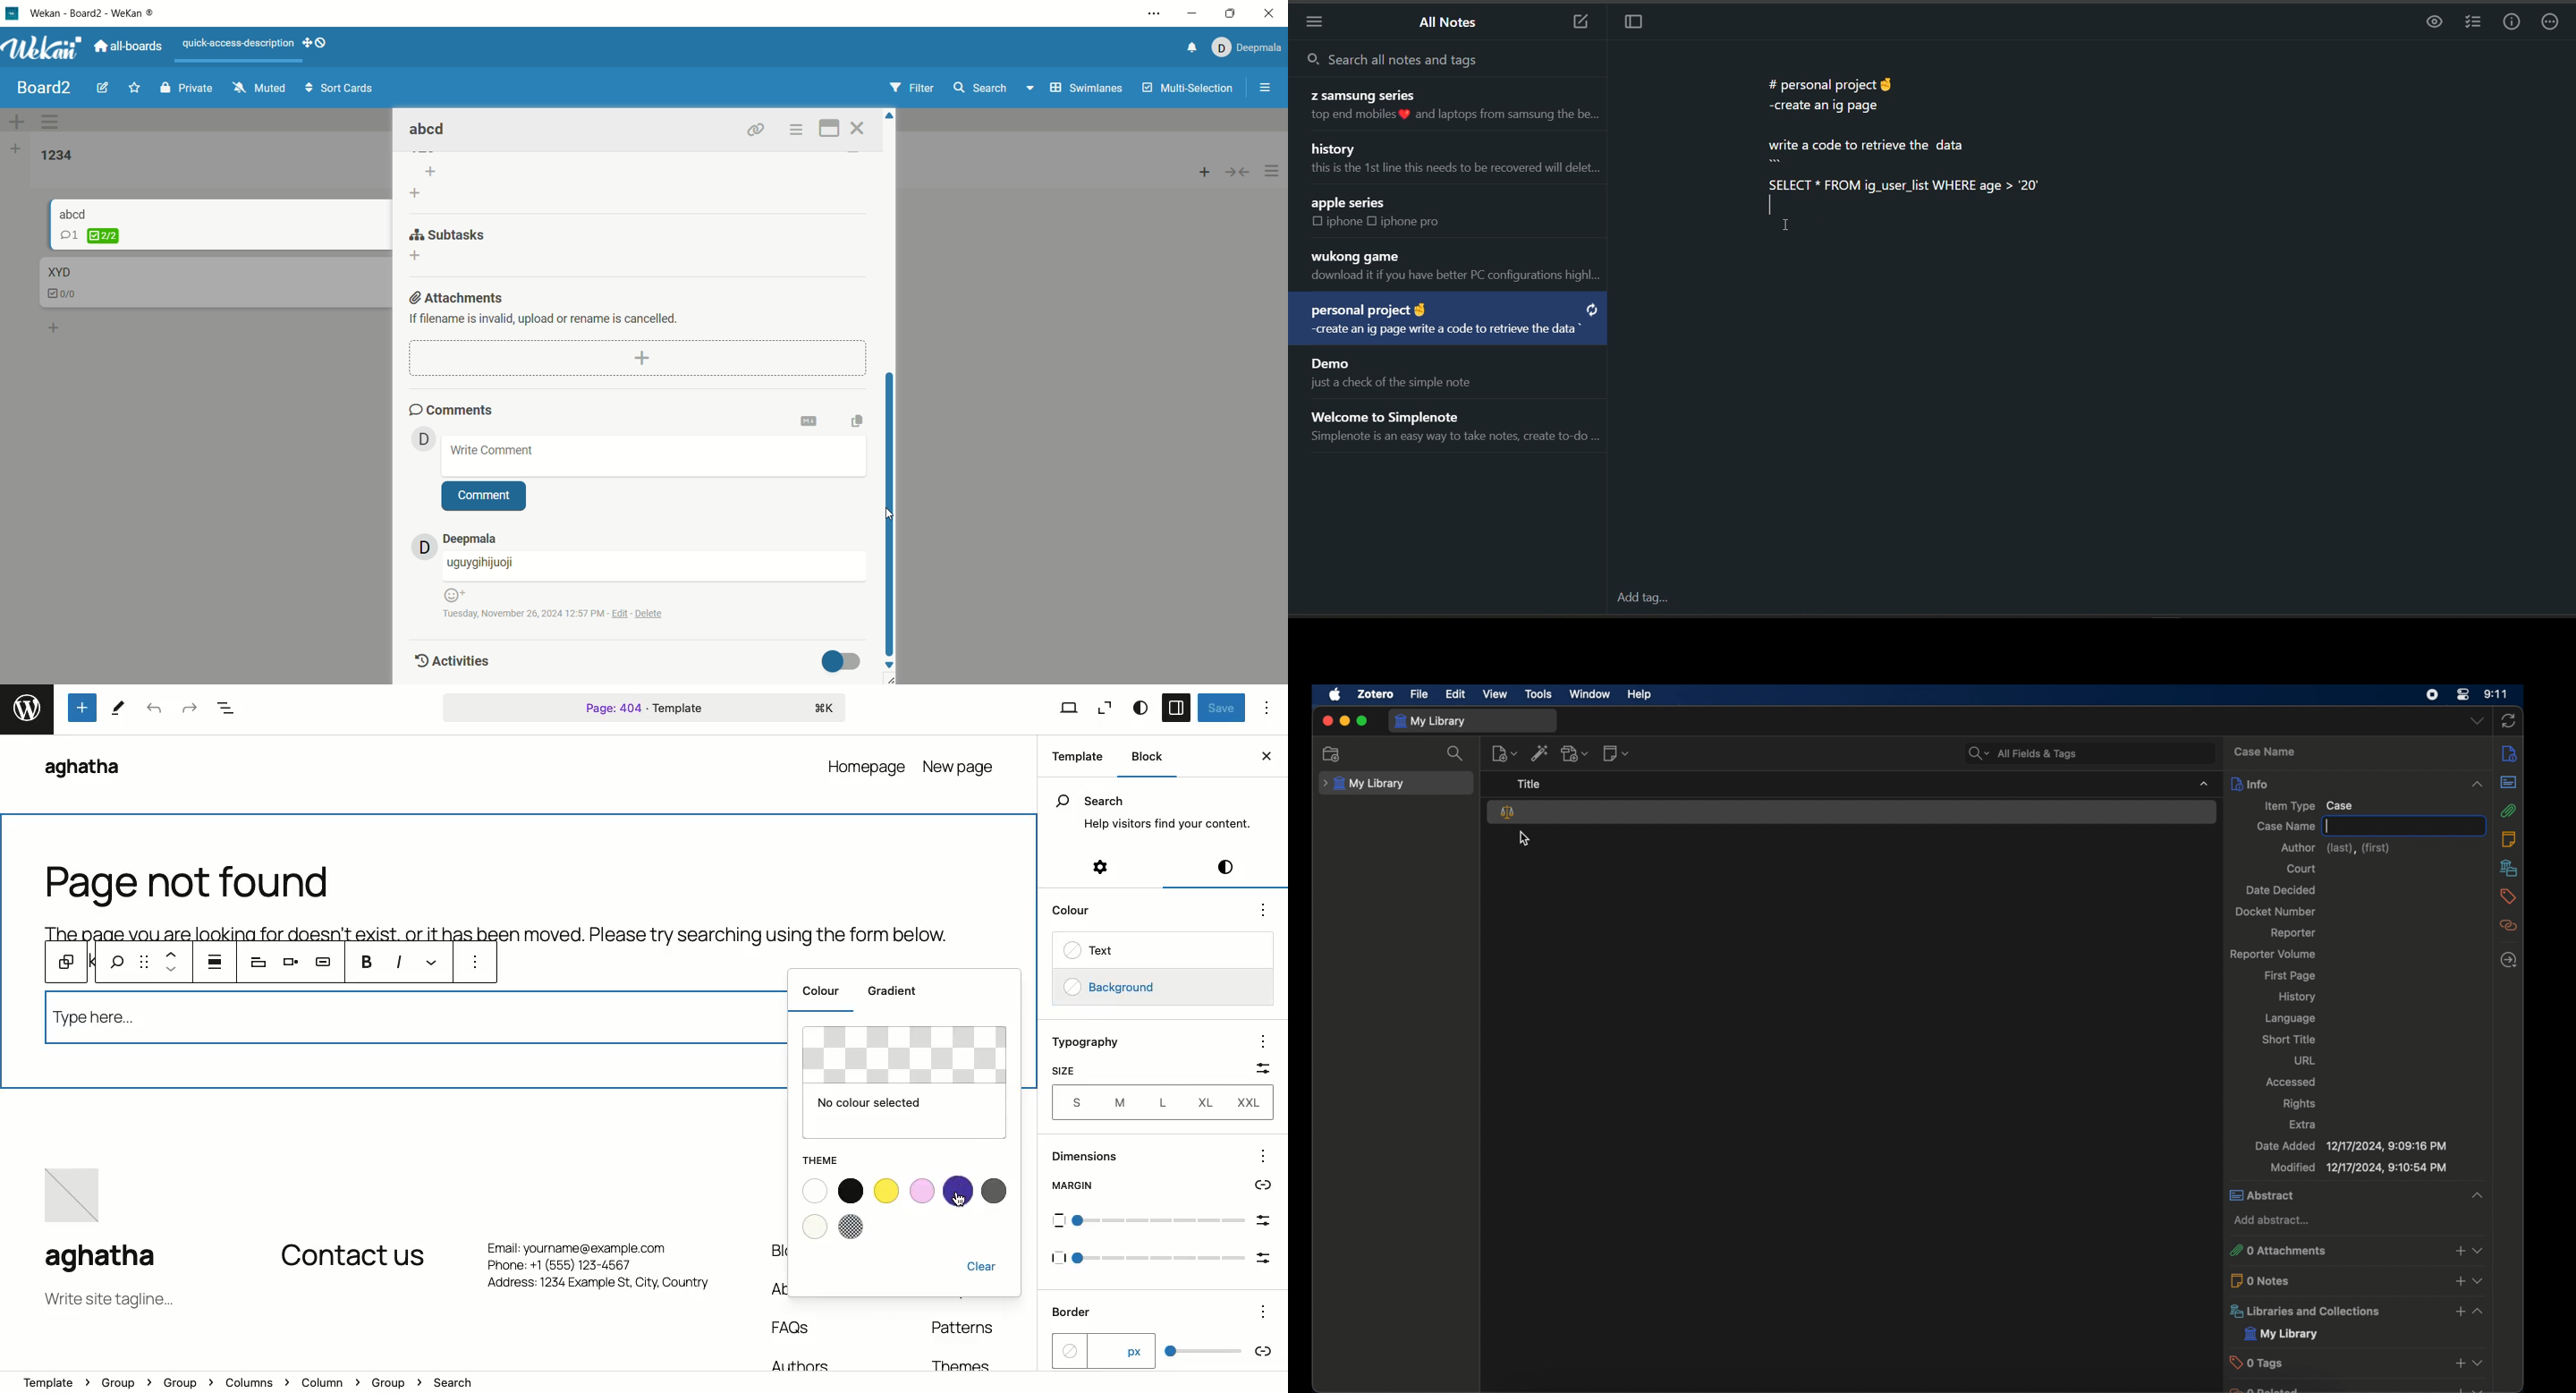 The width and height of the screenshot is (2576, 1400). Describe the element at coordinates (2291, 1083) in the screenshot. I see `accessed` at that location.